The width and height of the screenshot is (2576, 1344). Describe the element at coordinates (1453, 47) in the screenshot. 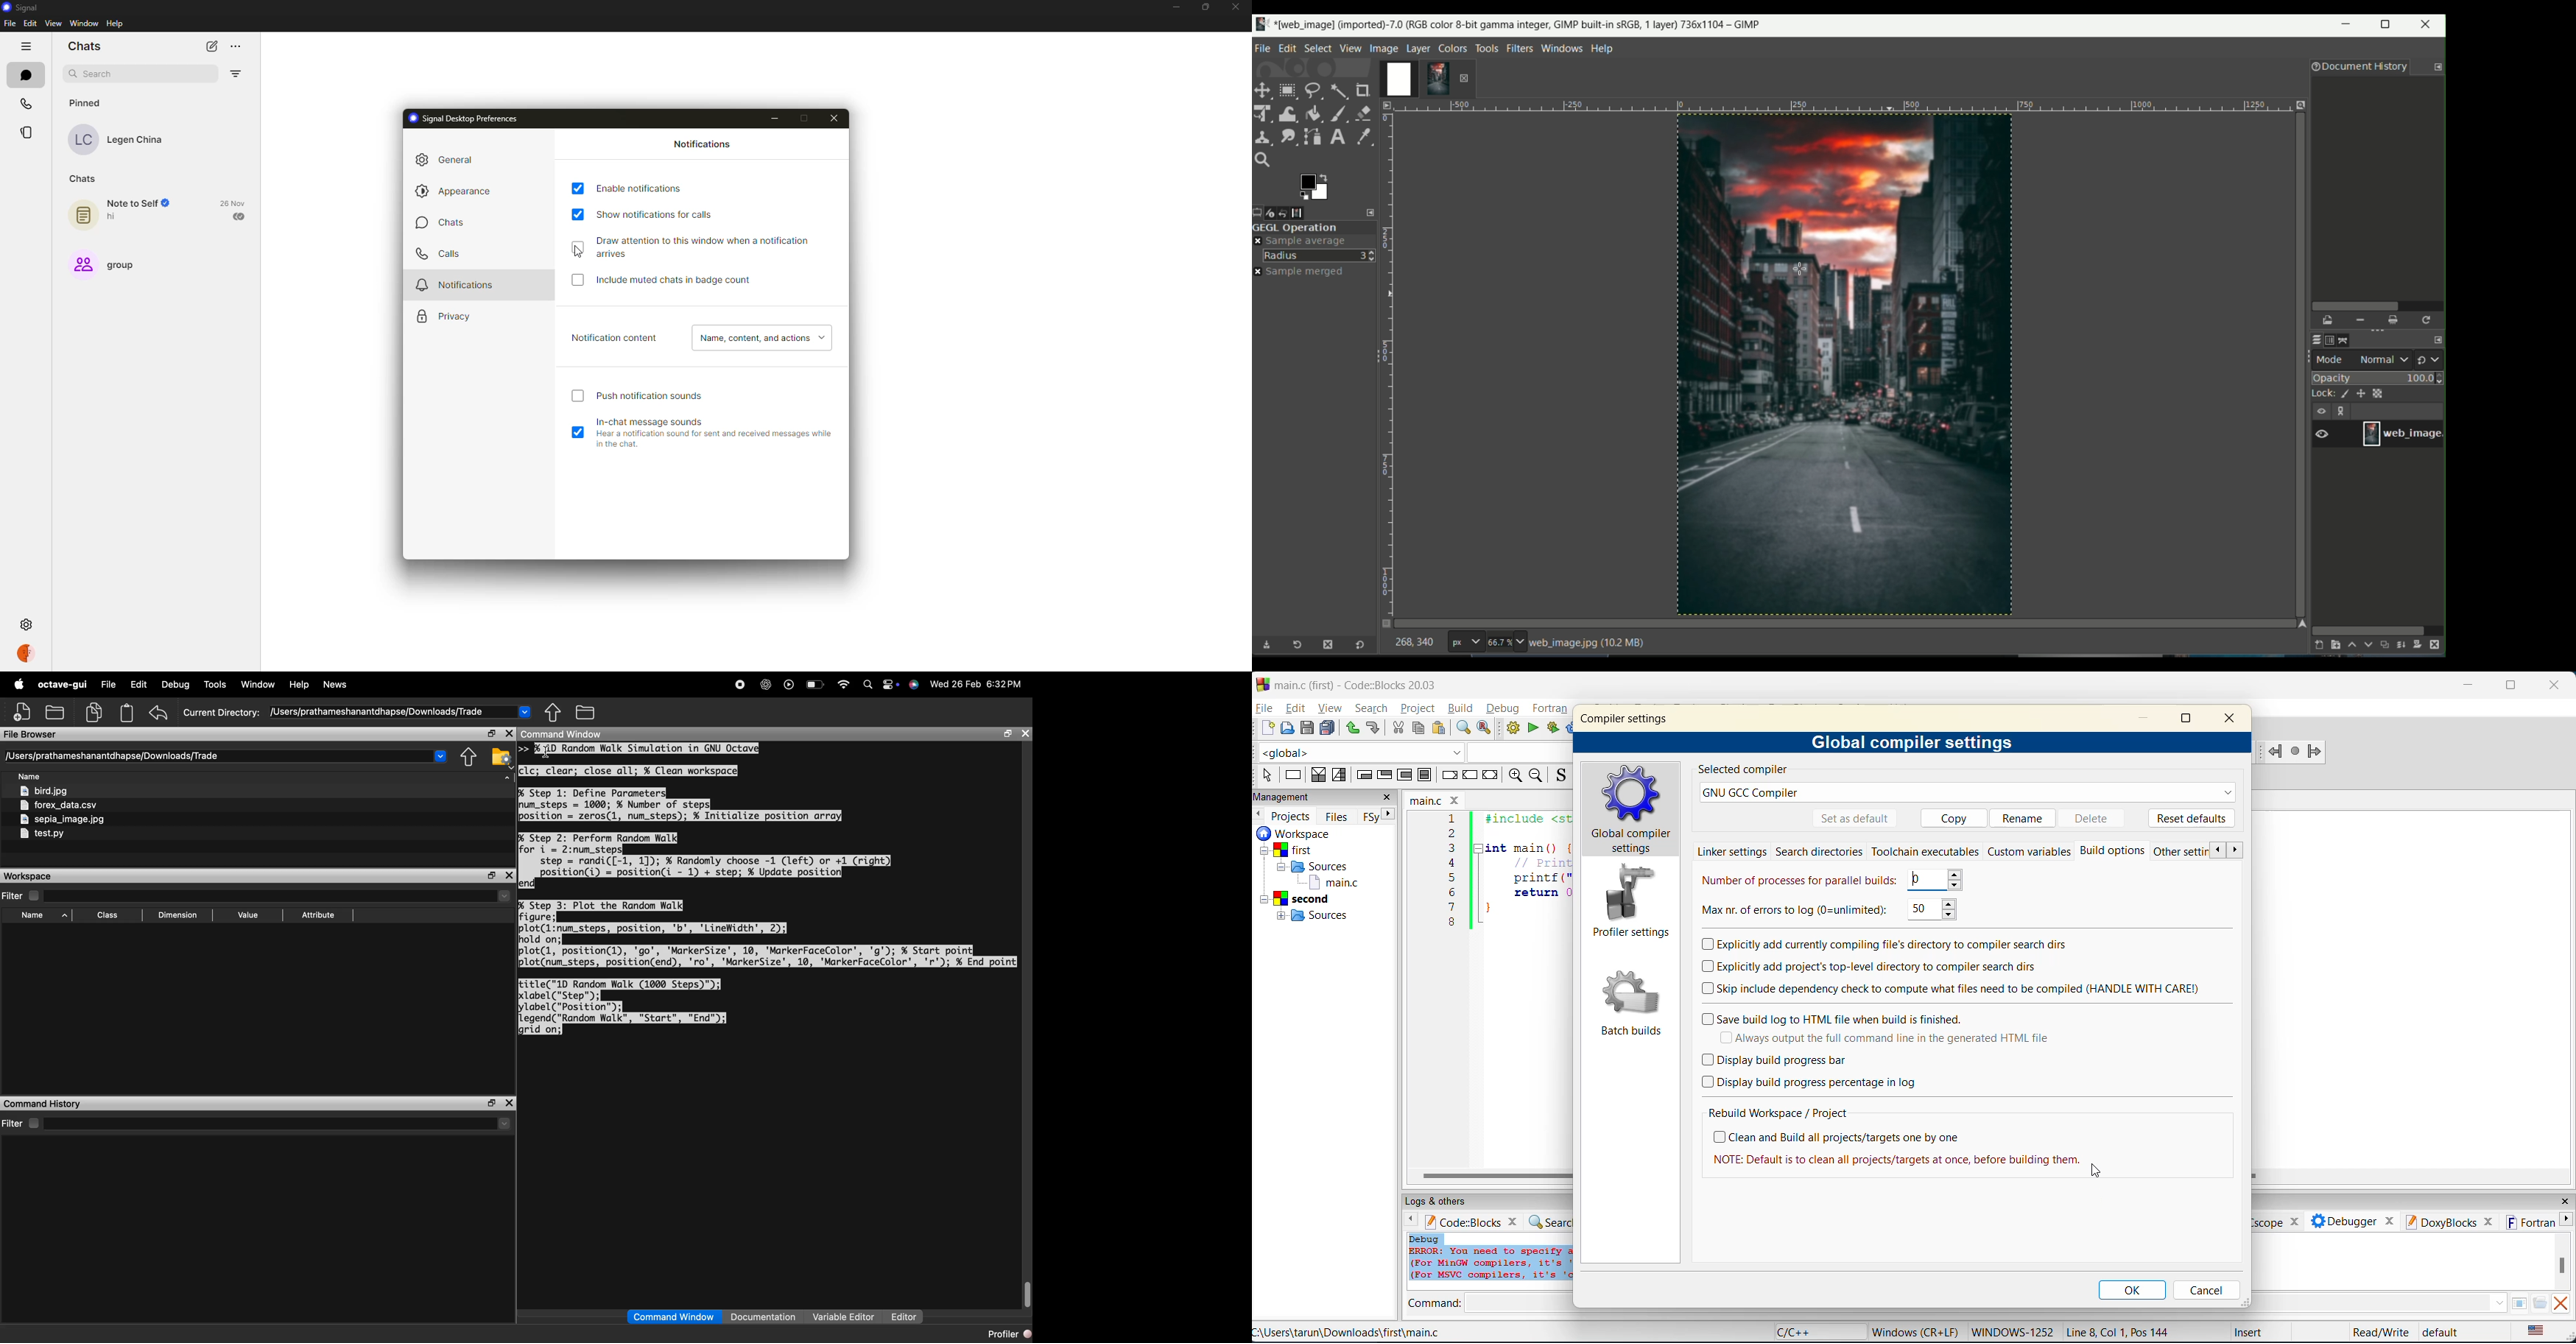

I see `colors tab` at that location.